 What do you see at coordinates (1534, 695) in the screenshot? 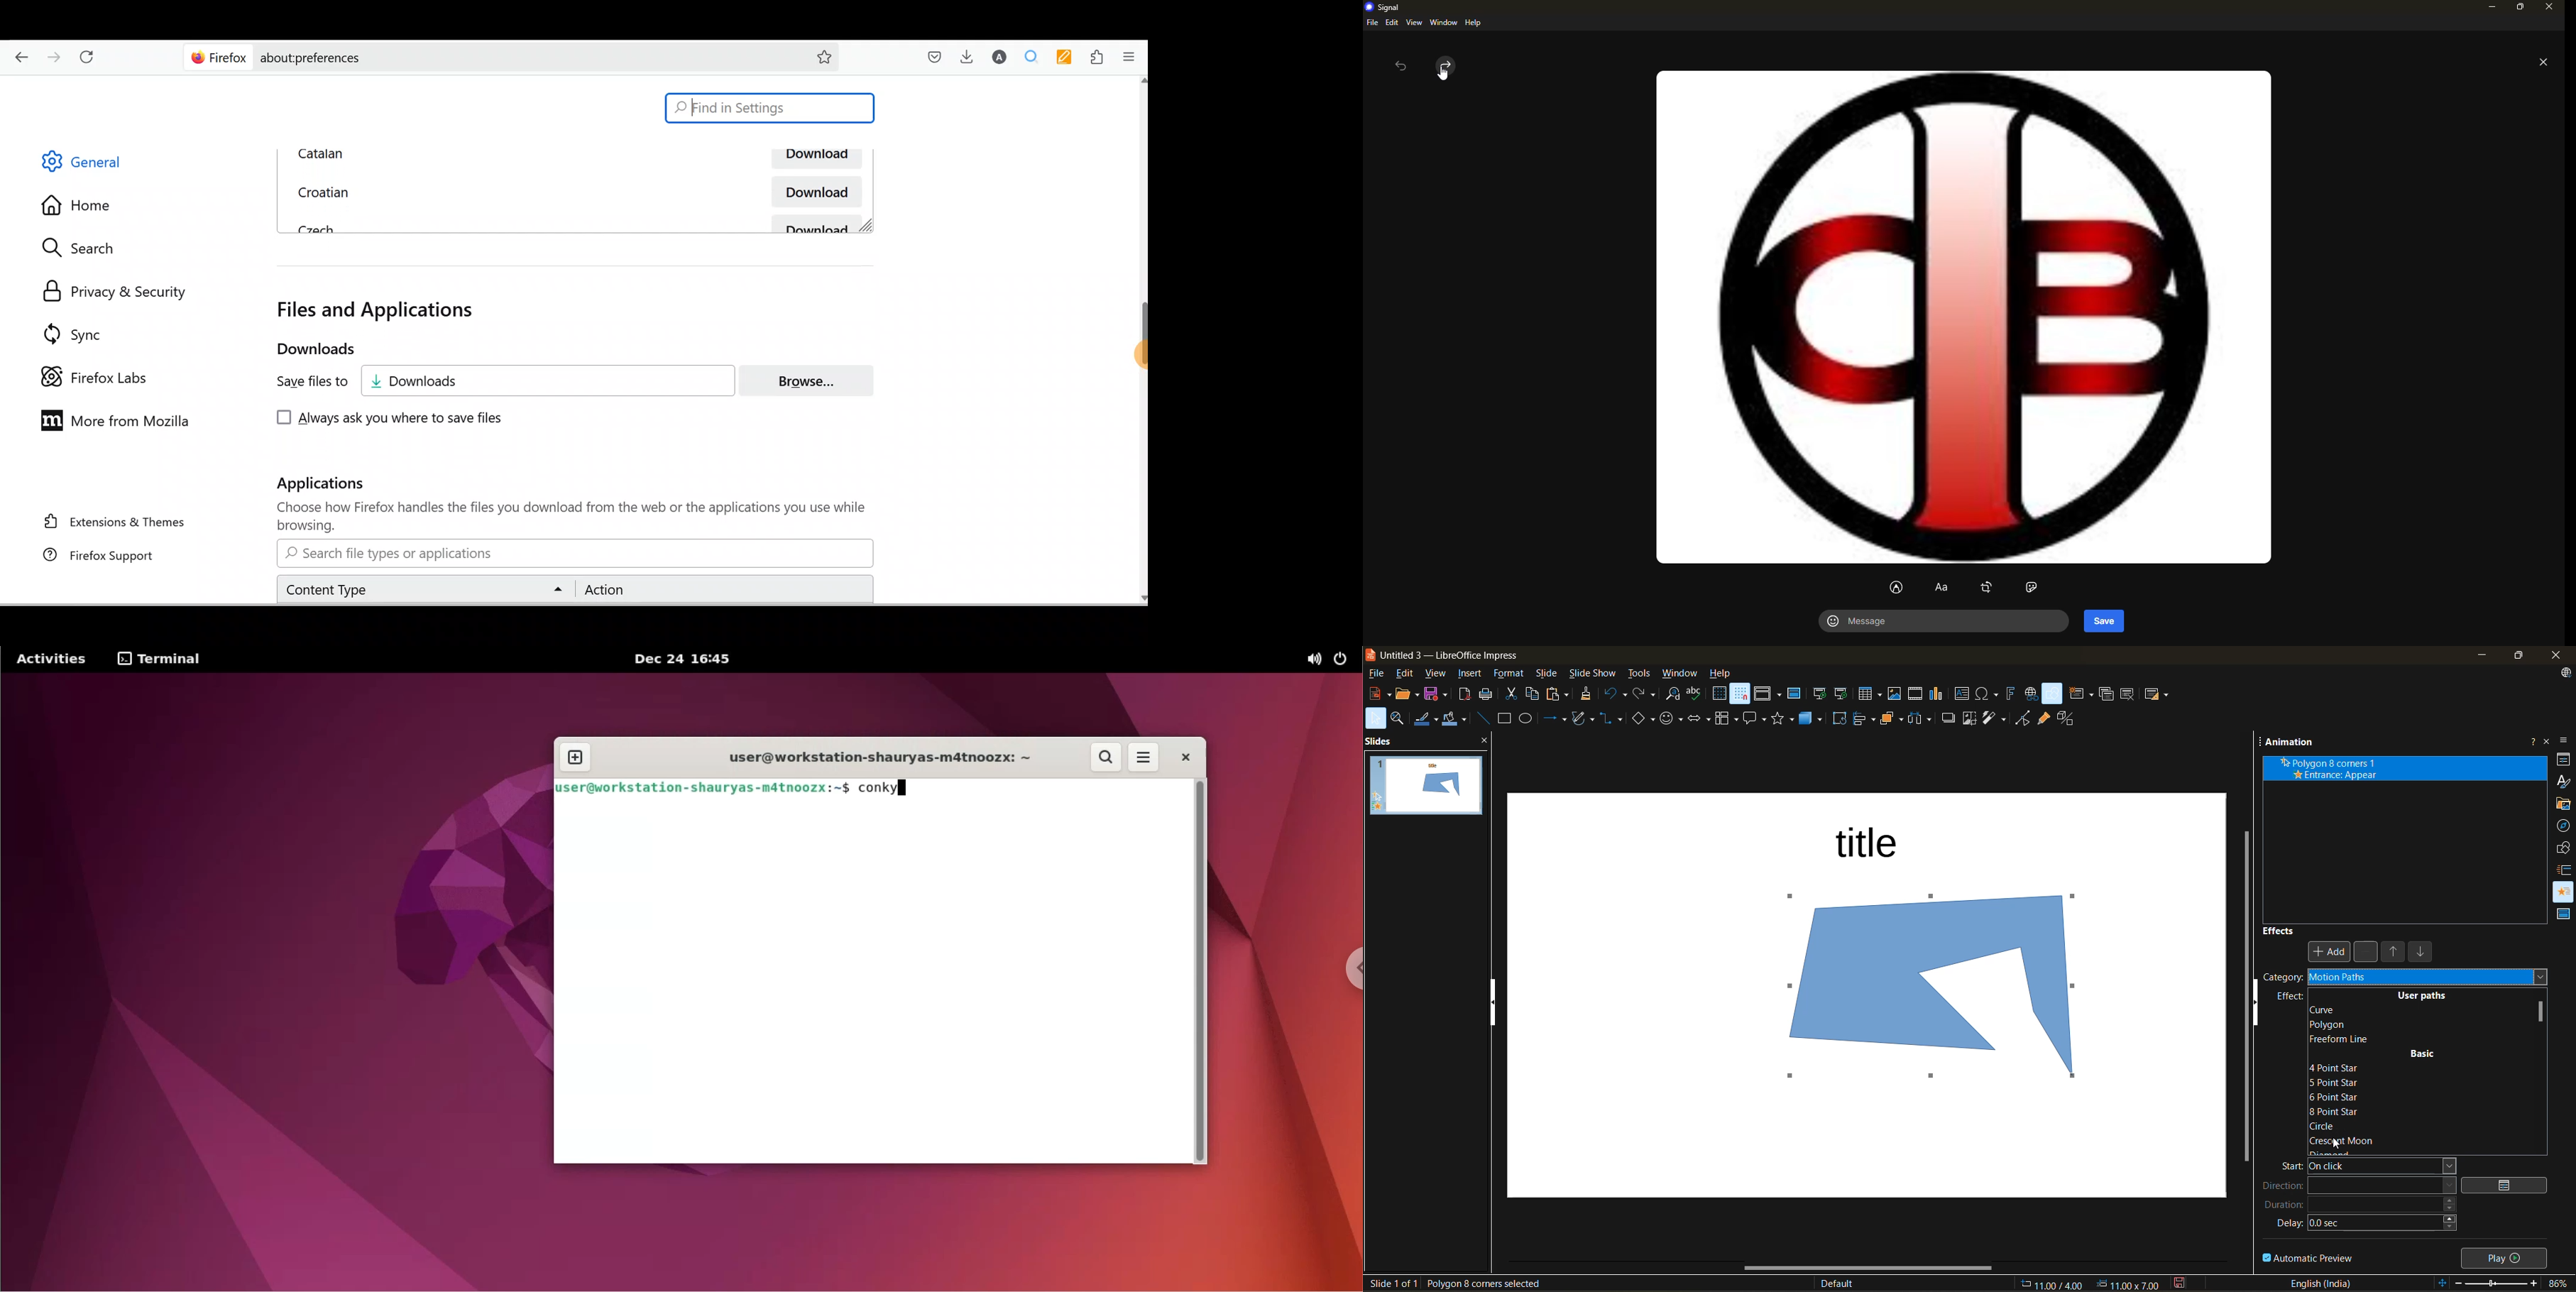
I see `copy` at bounding box center [1534, 695].